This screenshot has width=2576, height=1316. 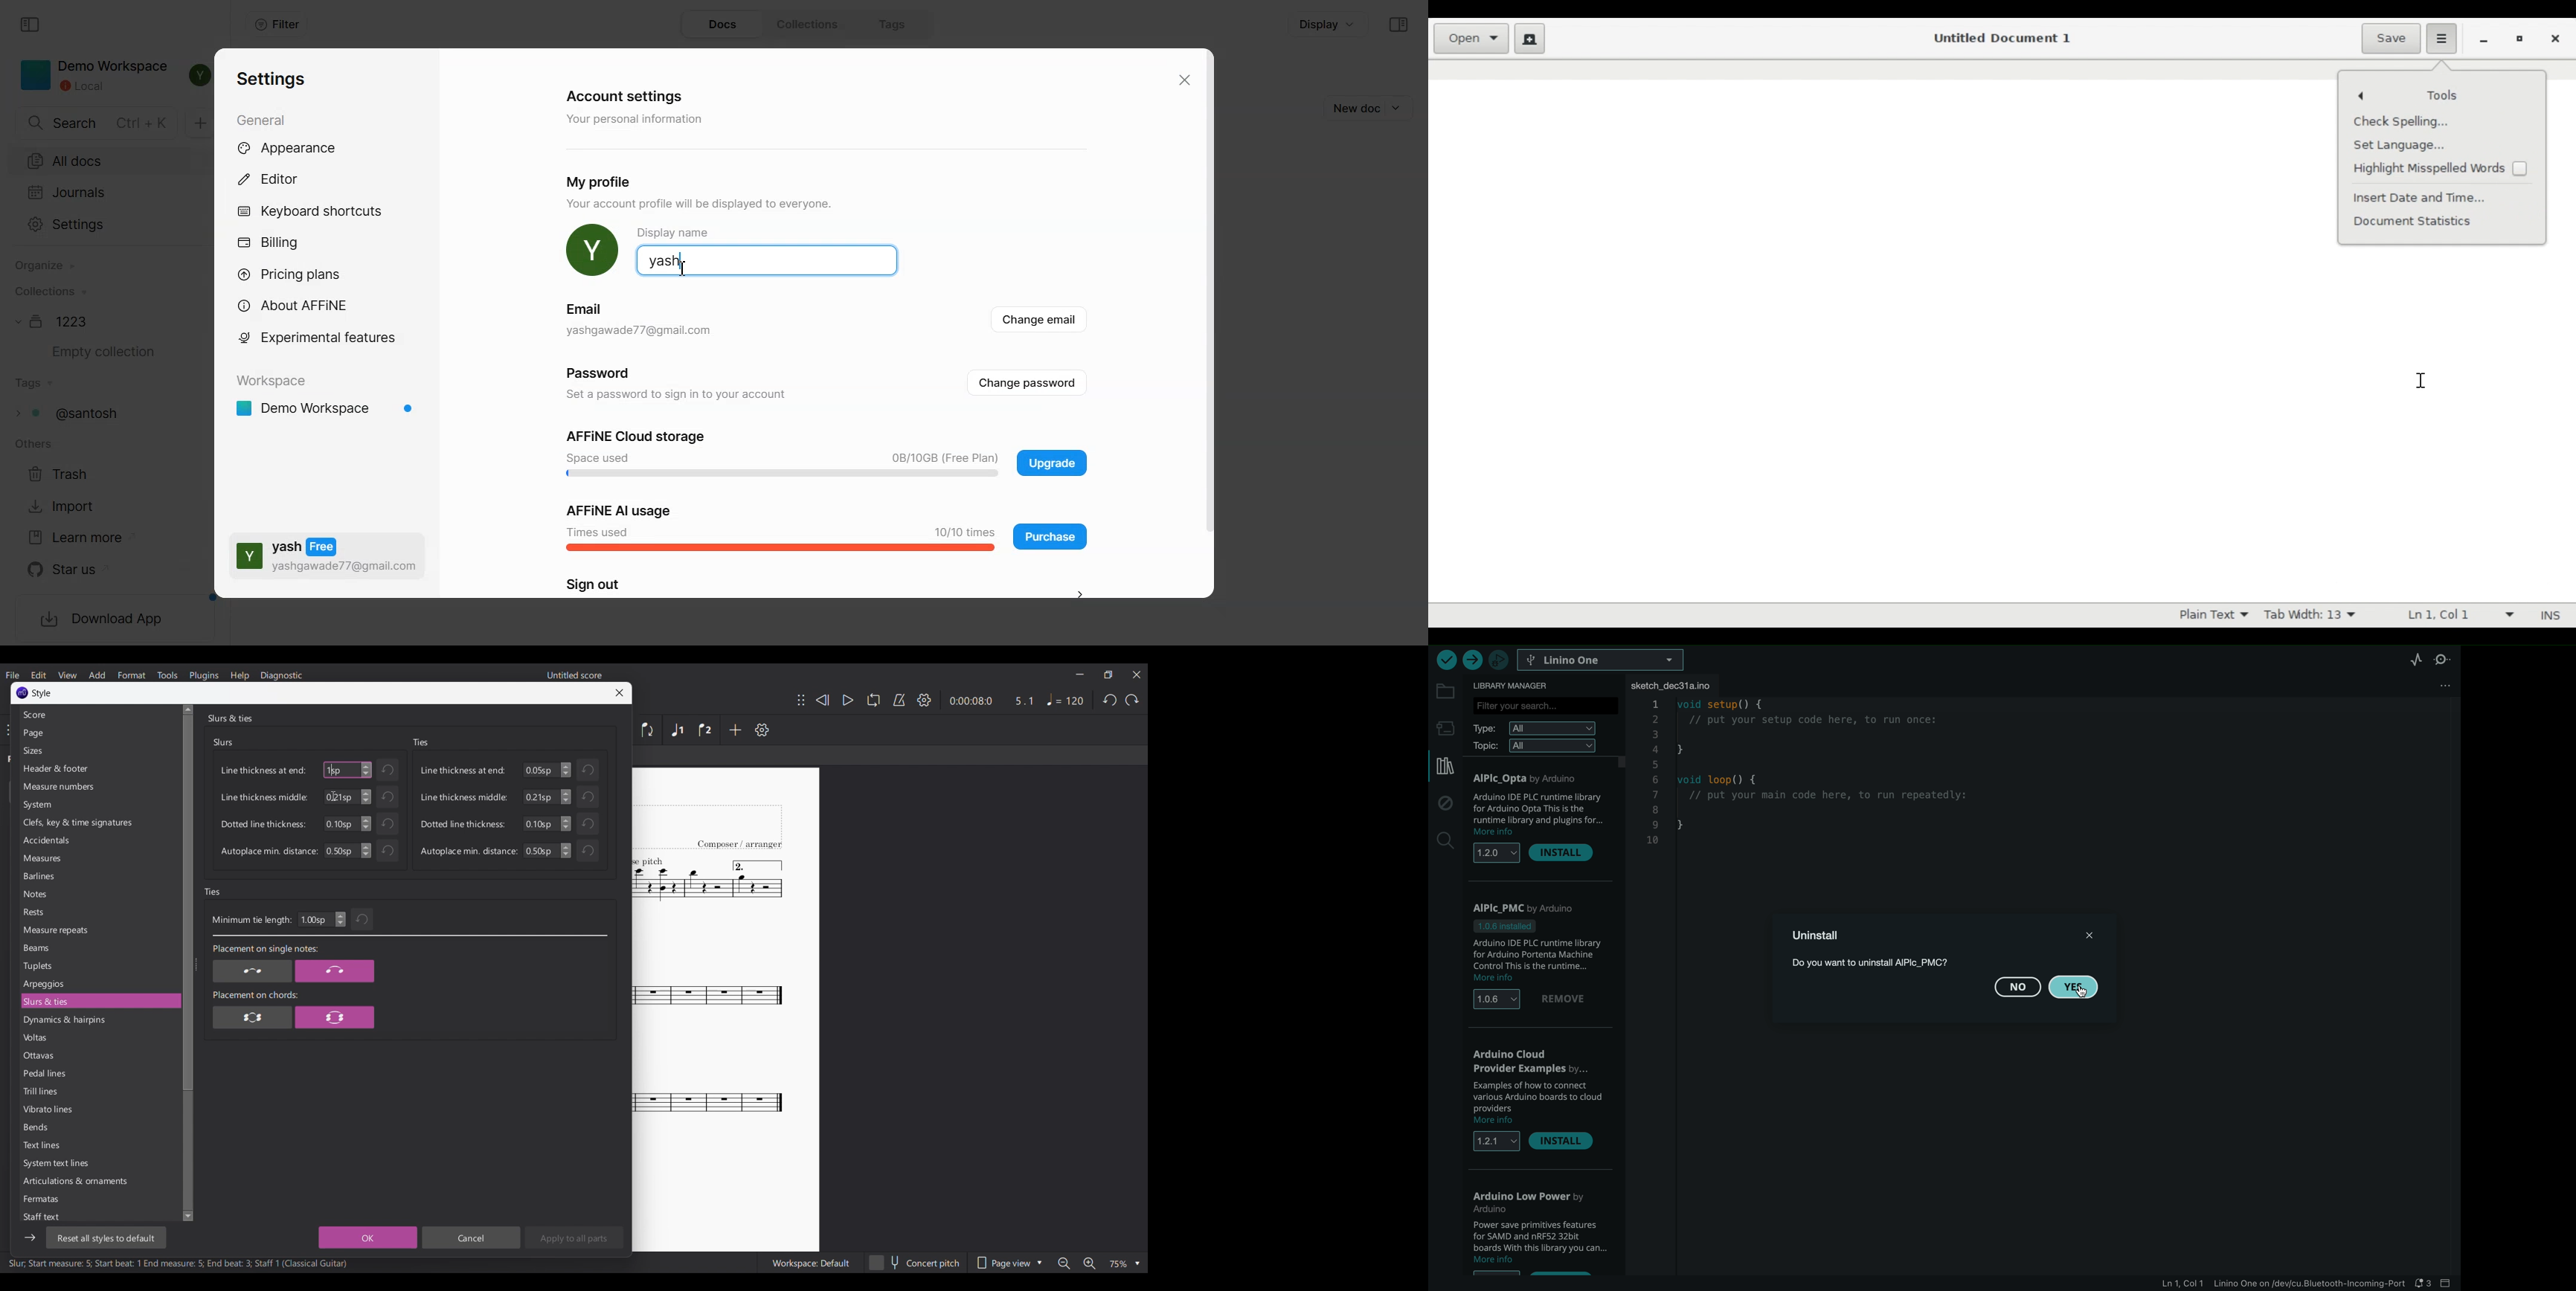 I want to click on , so click(x=340, y=851).